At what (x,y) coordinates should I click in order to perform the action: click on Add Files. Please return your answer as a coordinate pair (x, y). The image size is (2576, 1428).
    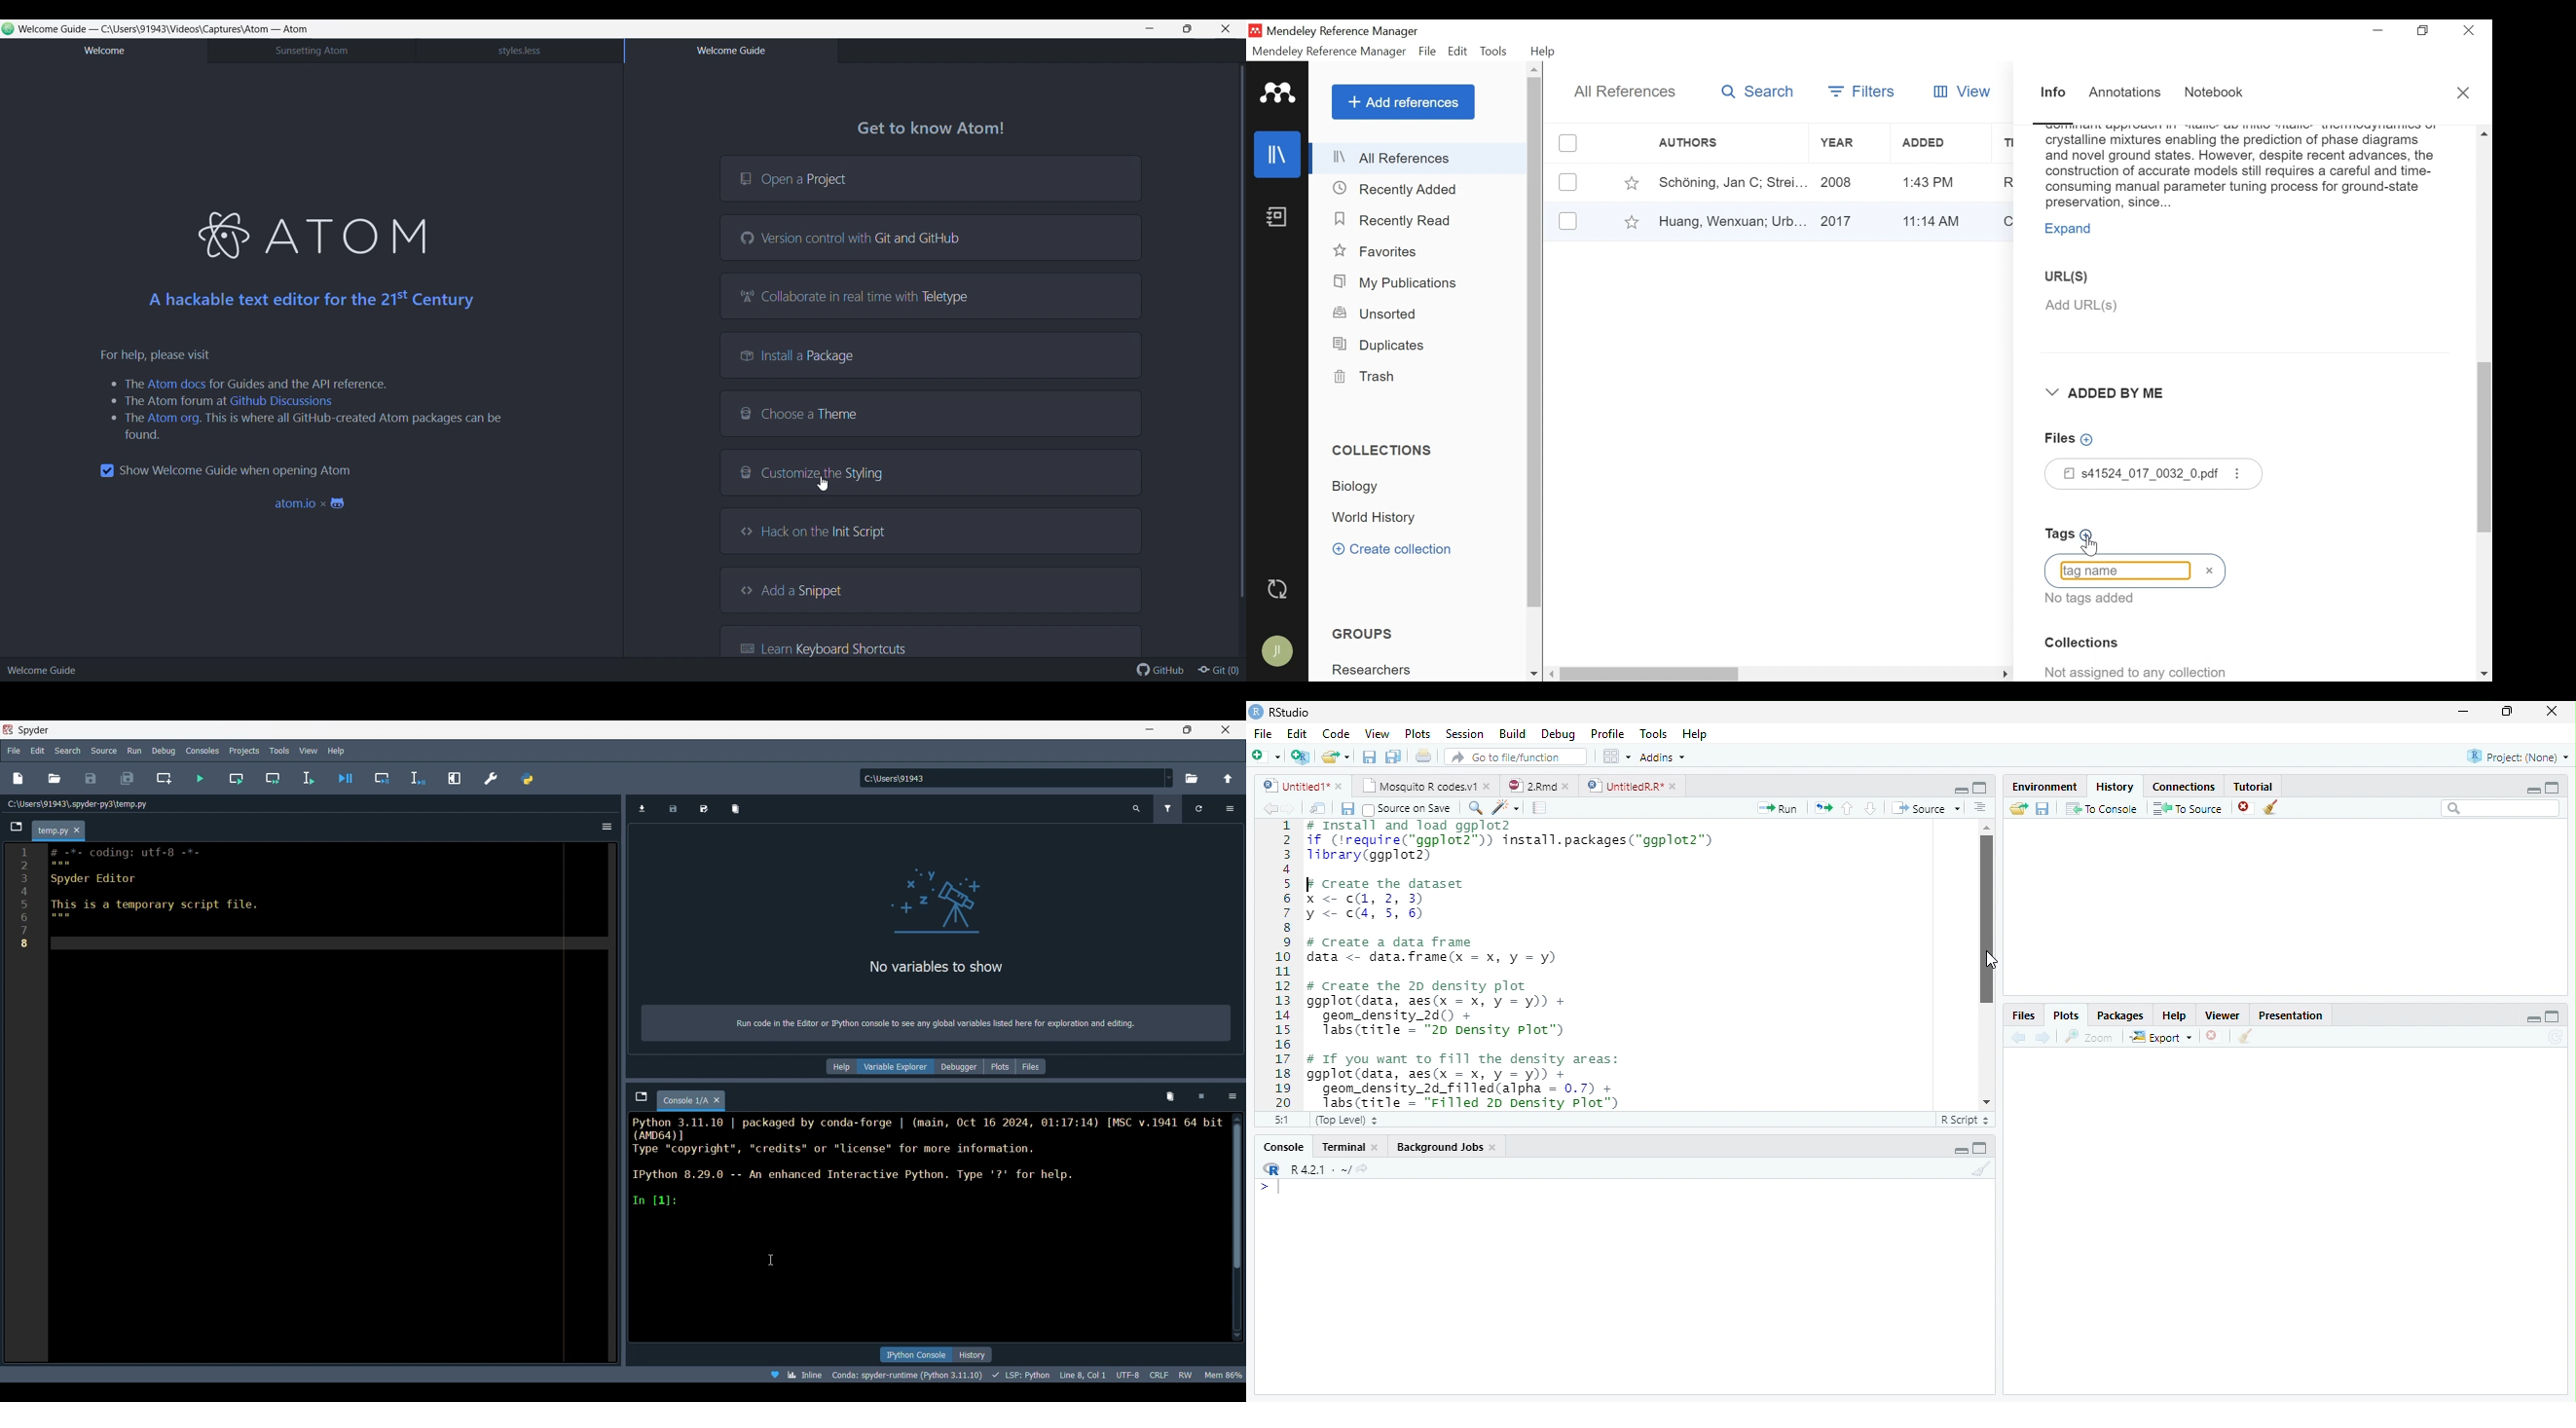
    Looking at the image, I should click on (2071, 439).